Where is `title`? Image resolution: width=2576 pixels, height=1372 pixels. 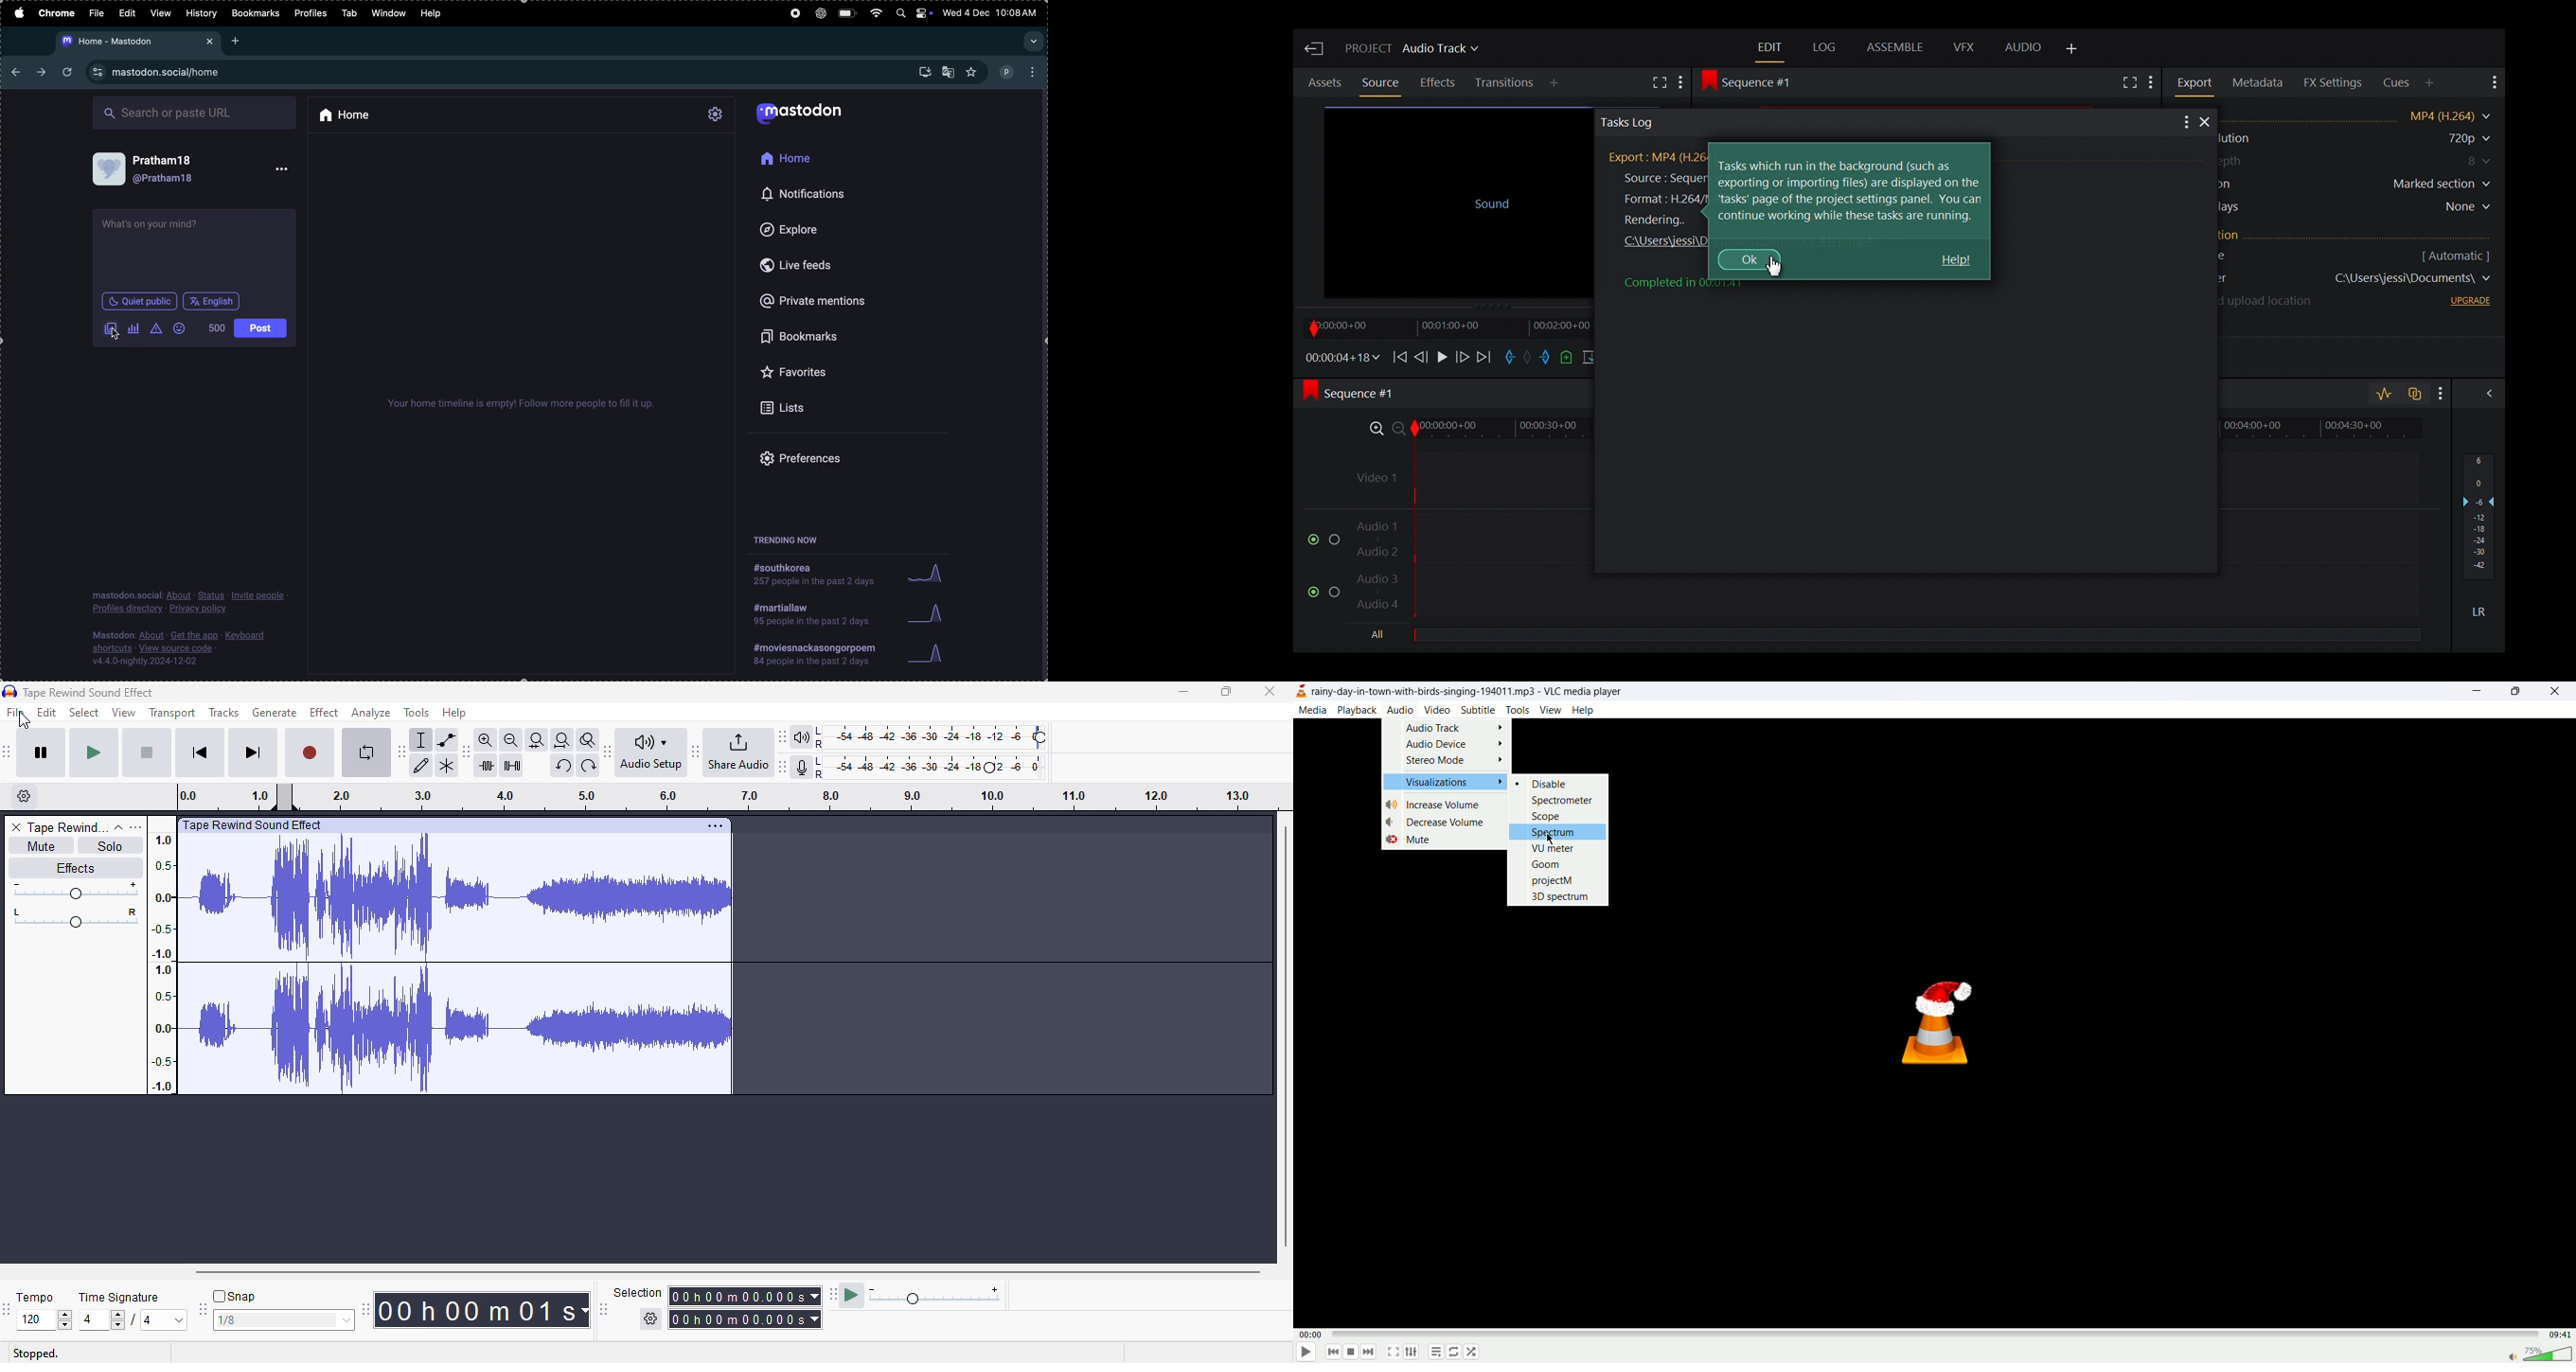
title is located at coordinates (88, 692).